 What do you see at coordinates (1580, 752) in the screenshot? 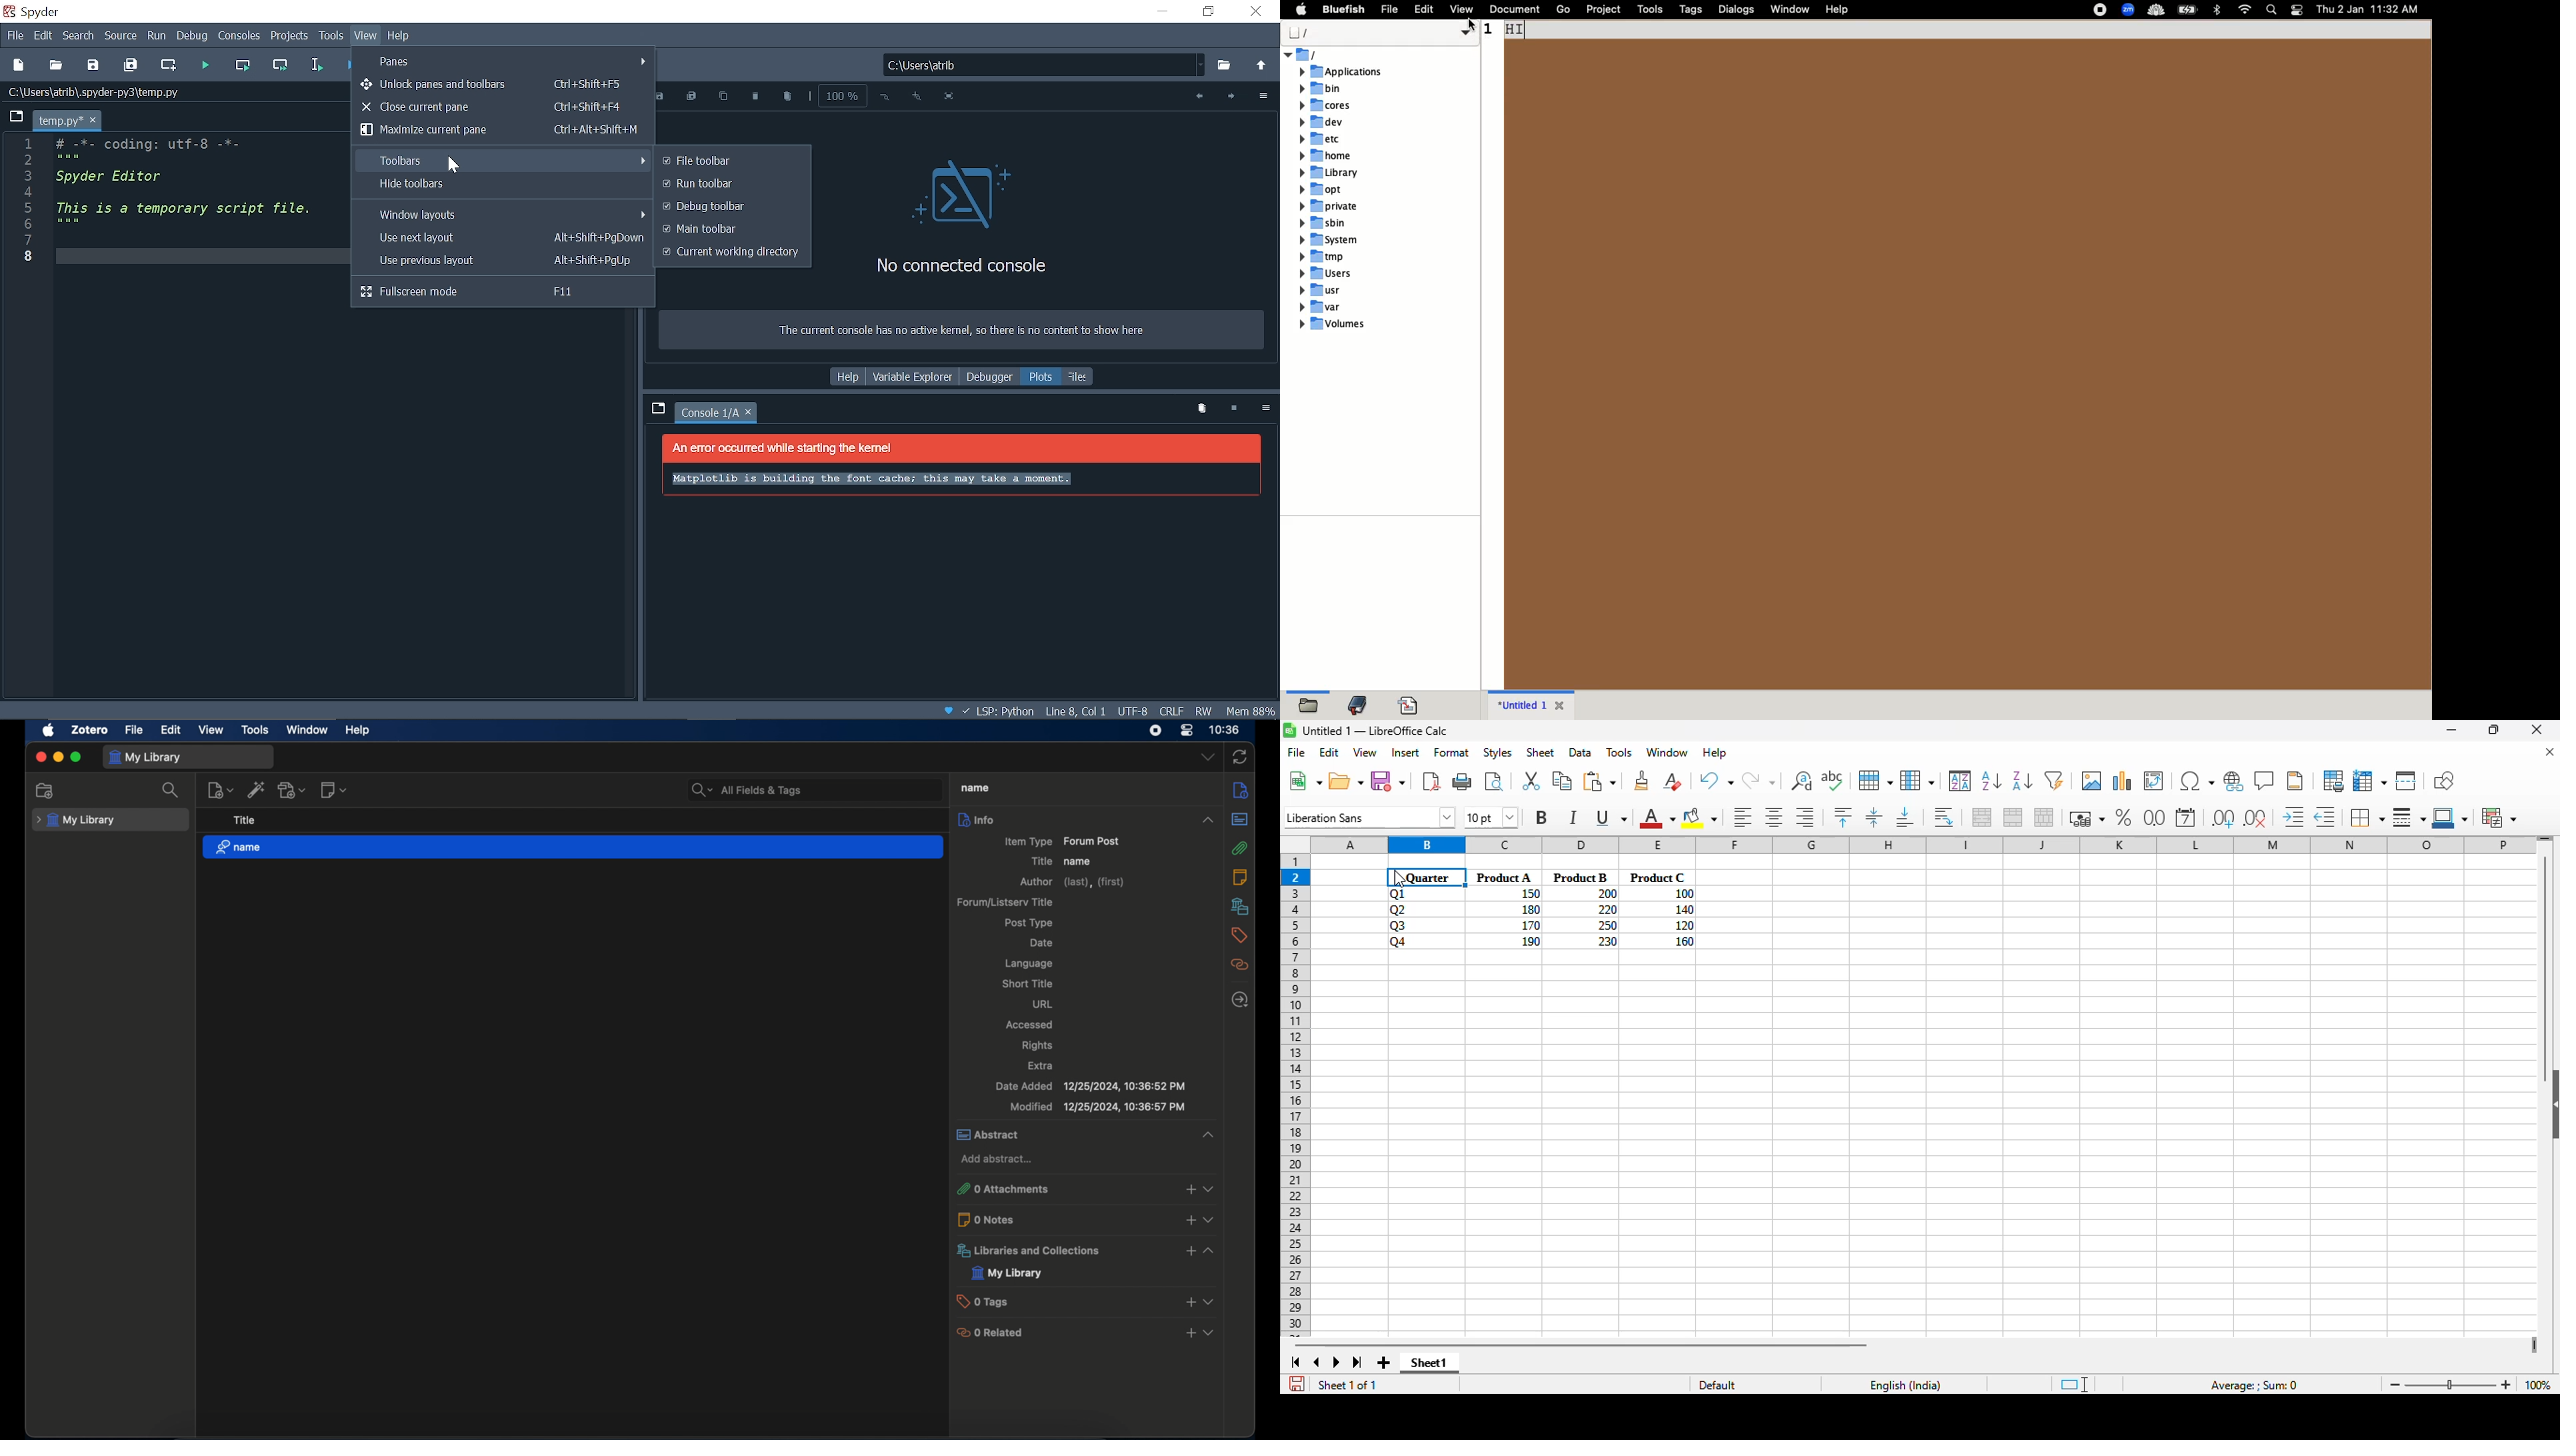
I see `data` at bounding box center [1580, 752].